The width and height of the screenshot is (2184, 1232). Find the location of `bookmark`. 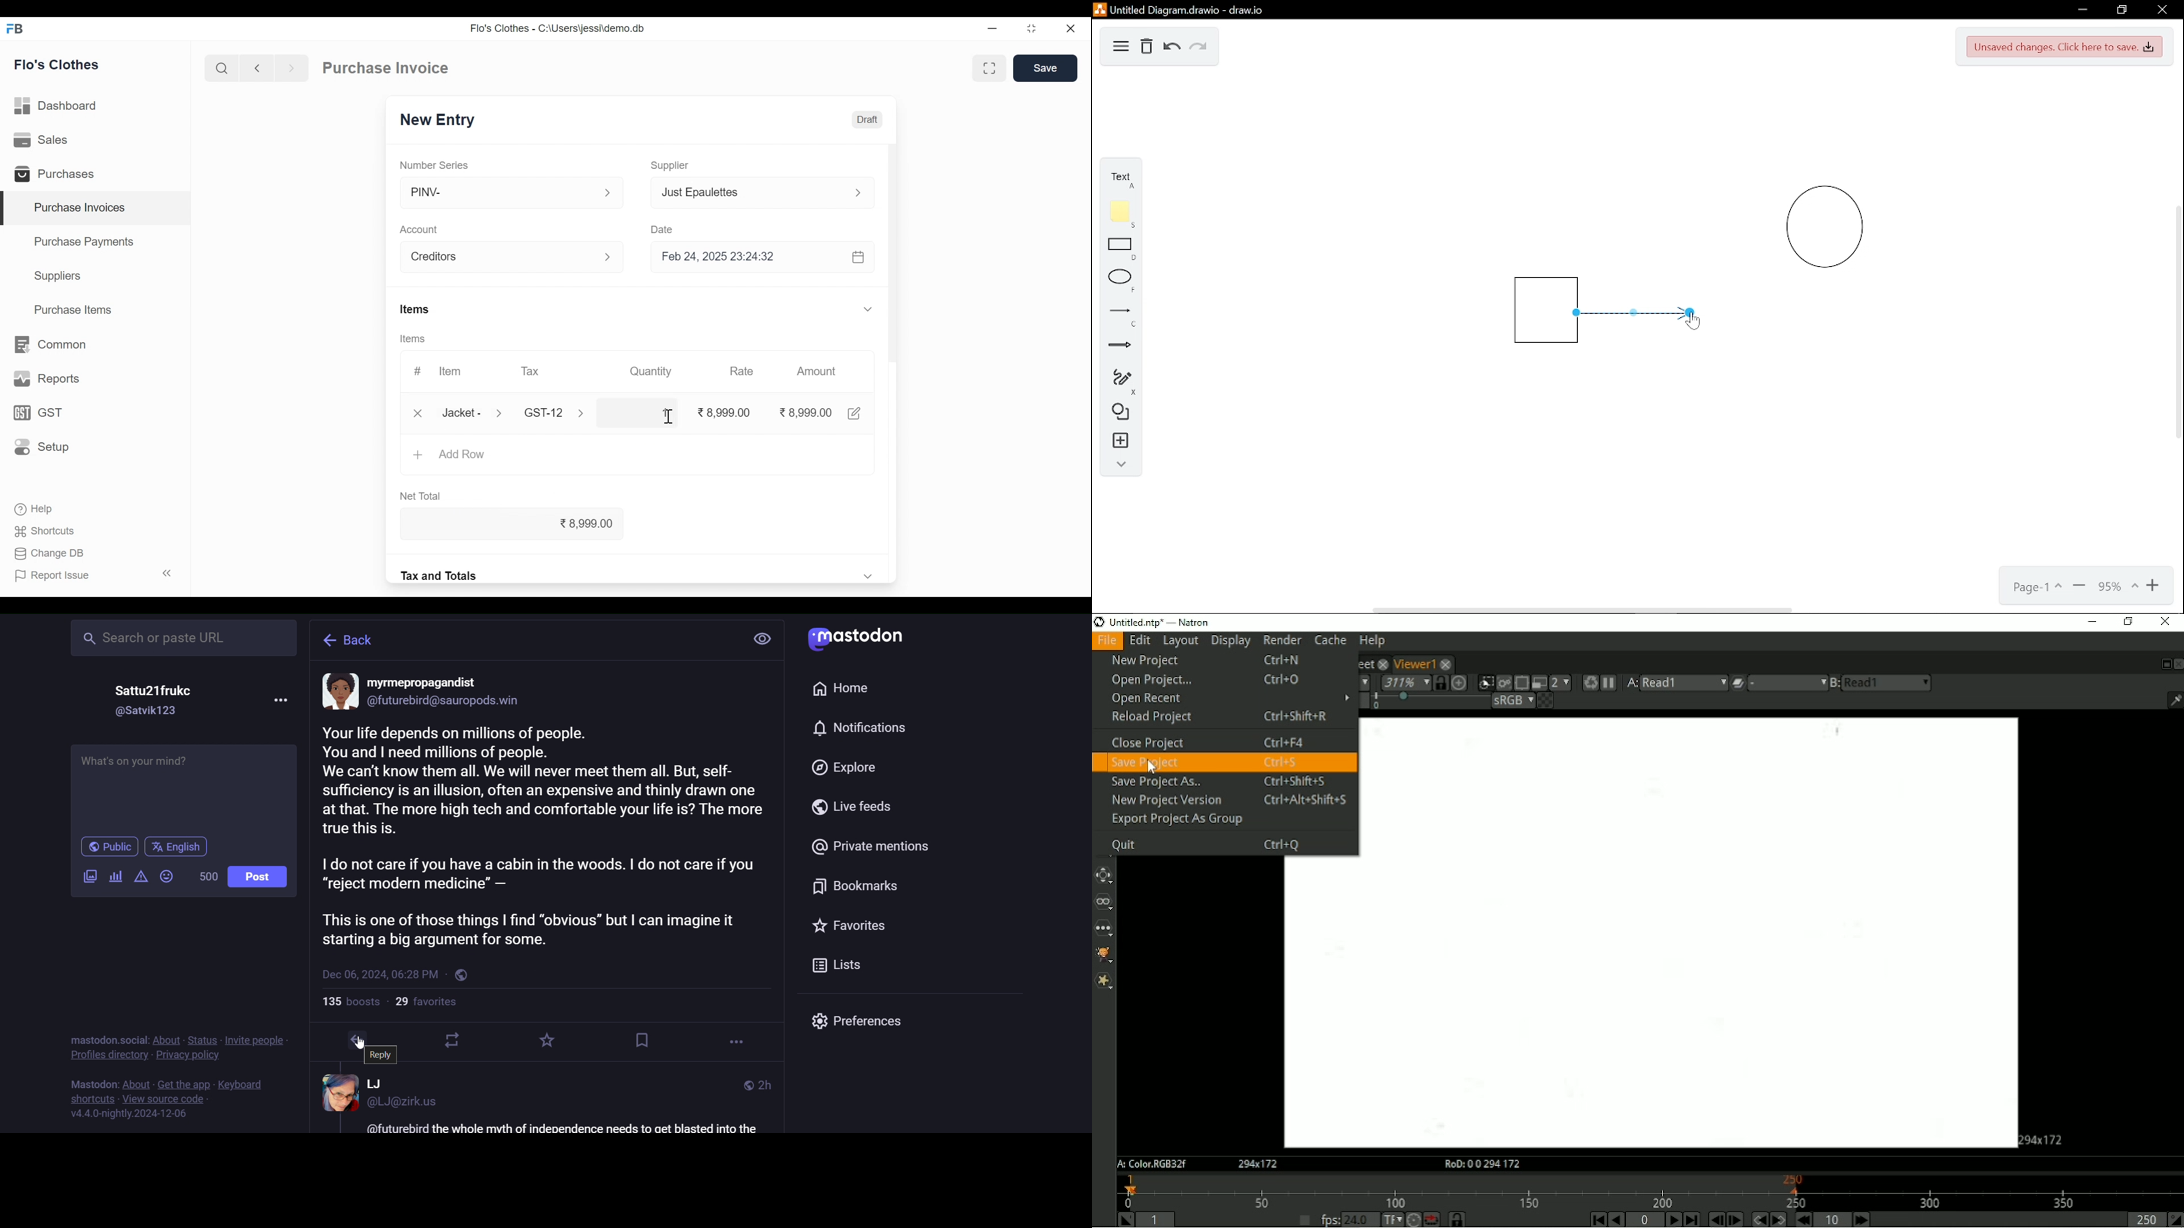

bookmark is located at coordinates (856, 886).